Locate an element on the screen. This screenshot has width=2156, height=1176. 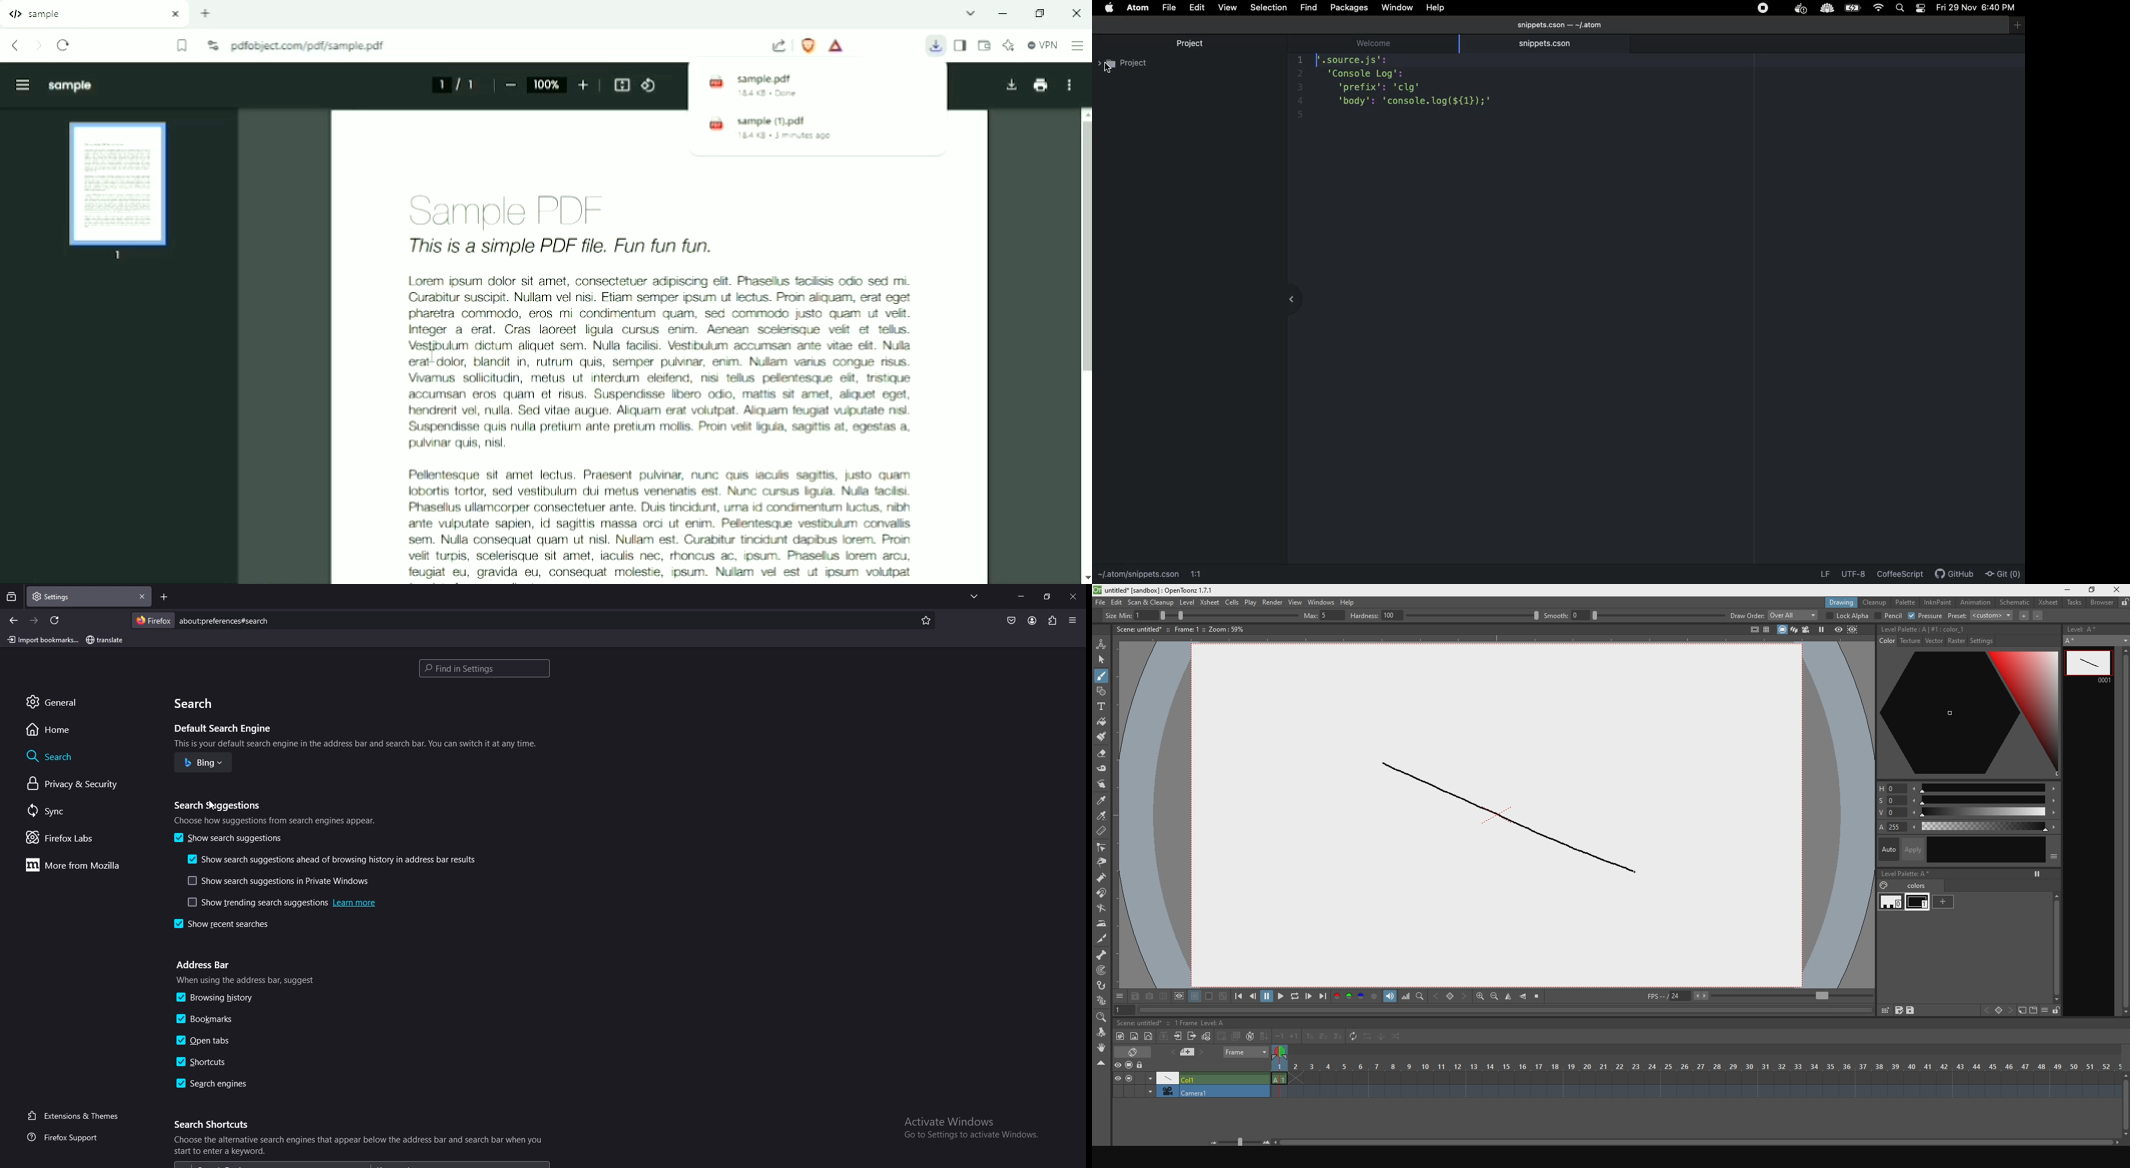
icon is located at coordinates (2021, 1011).